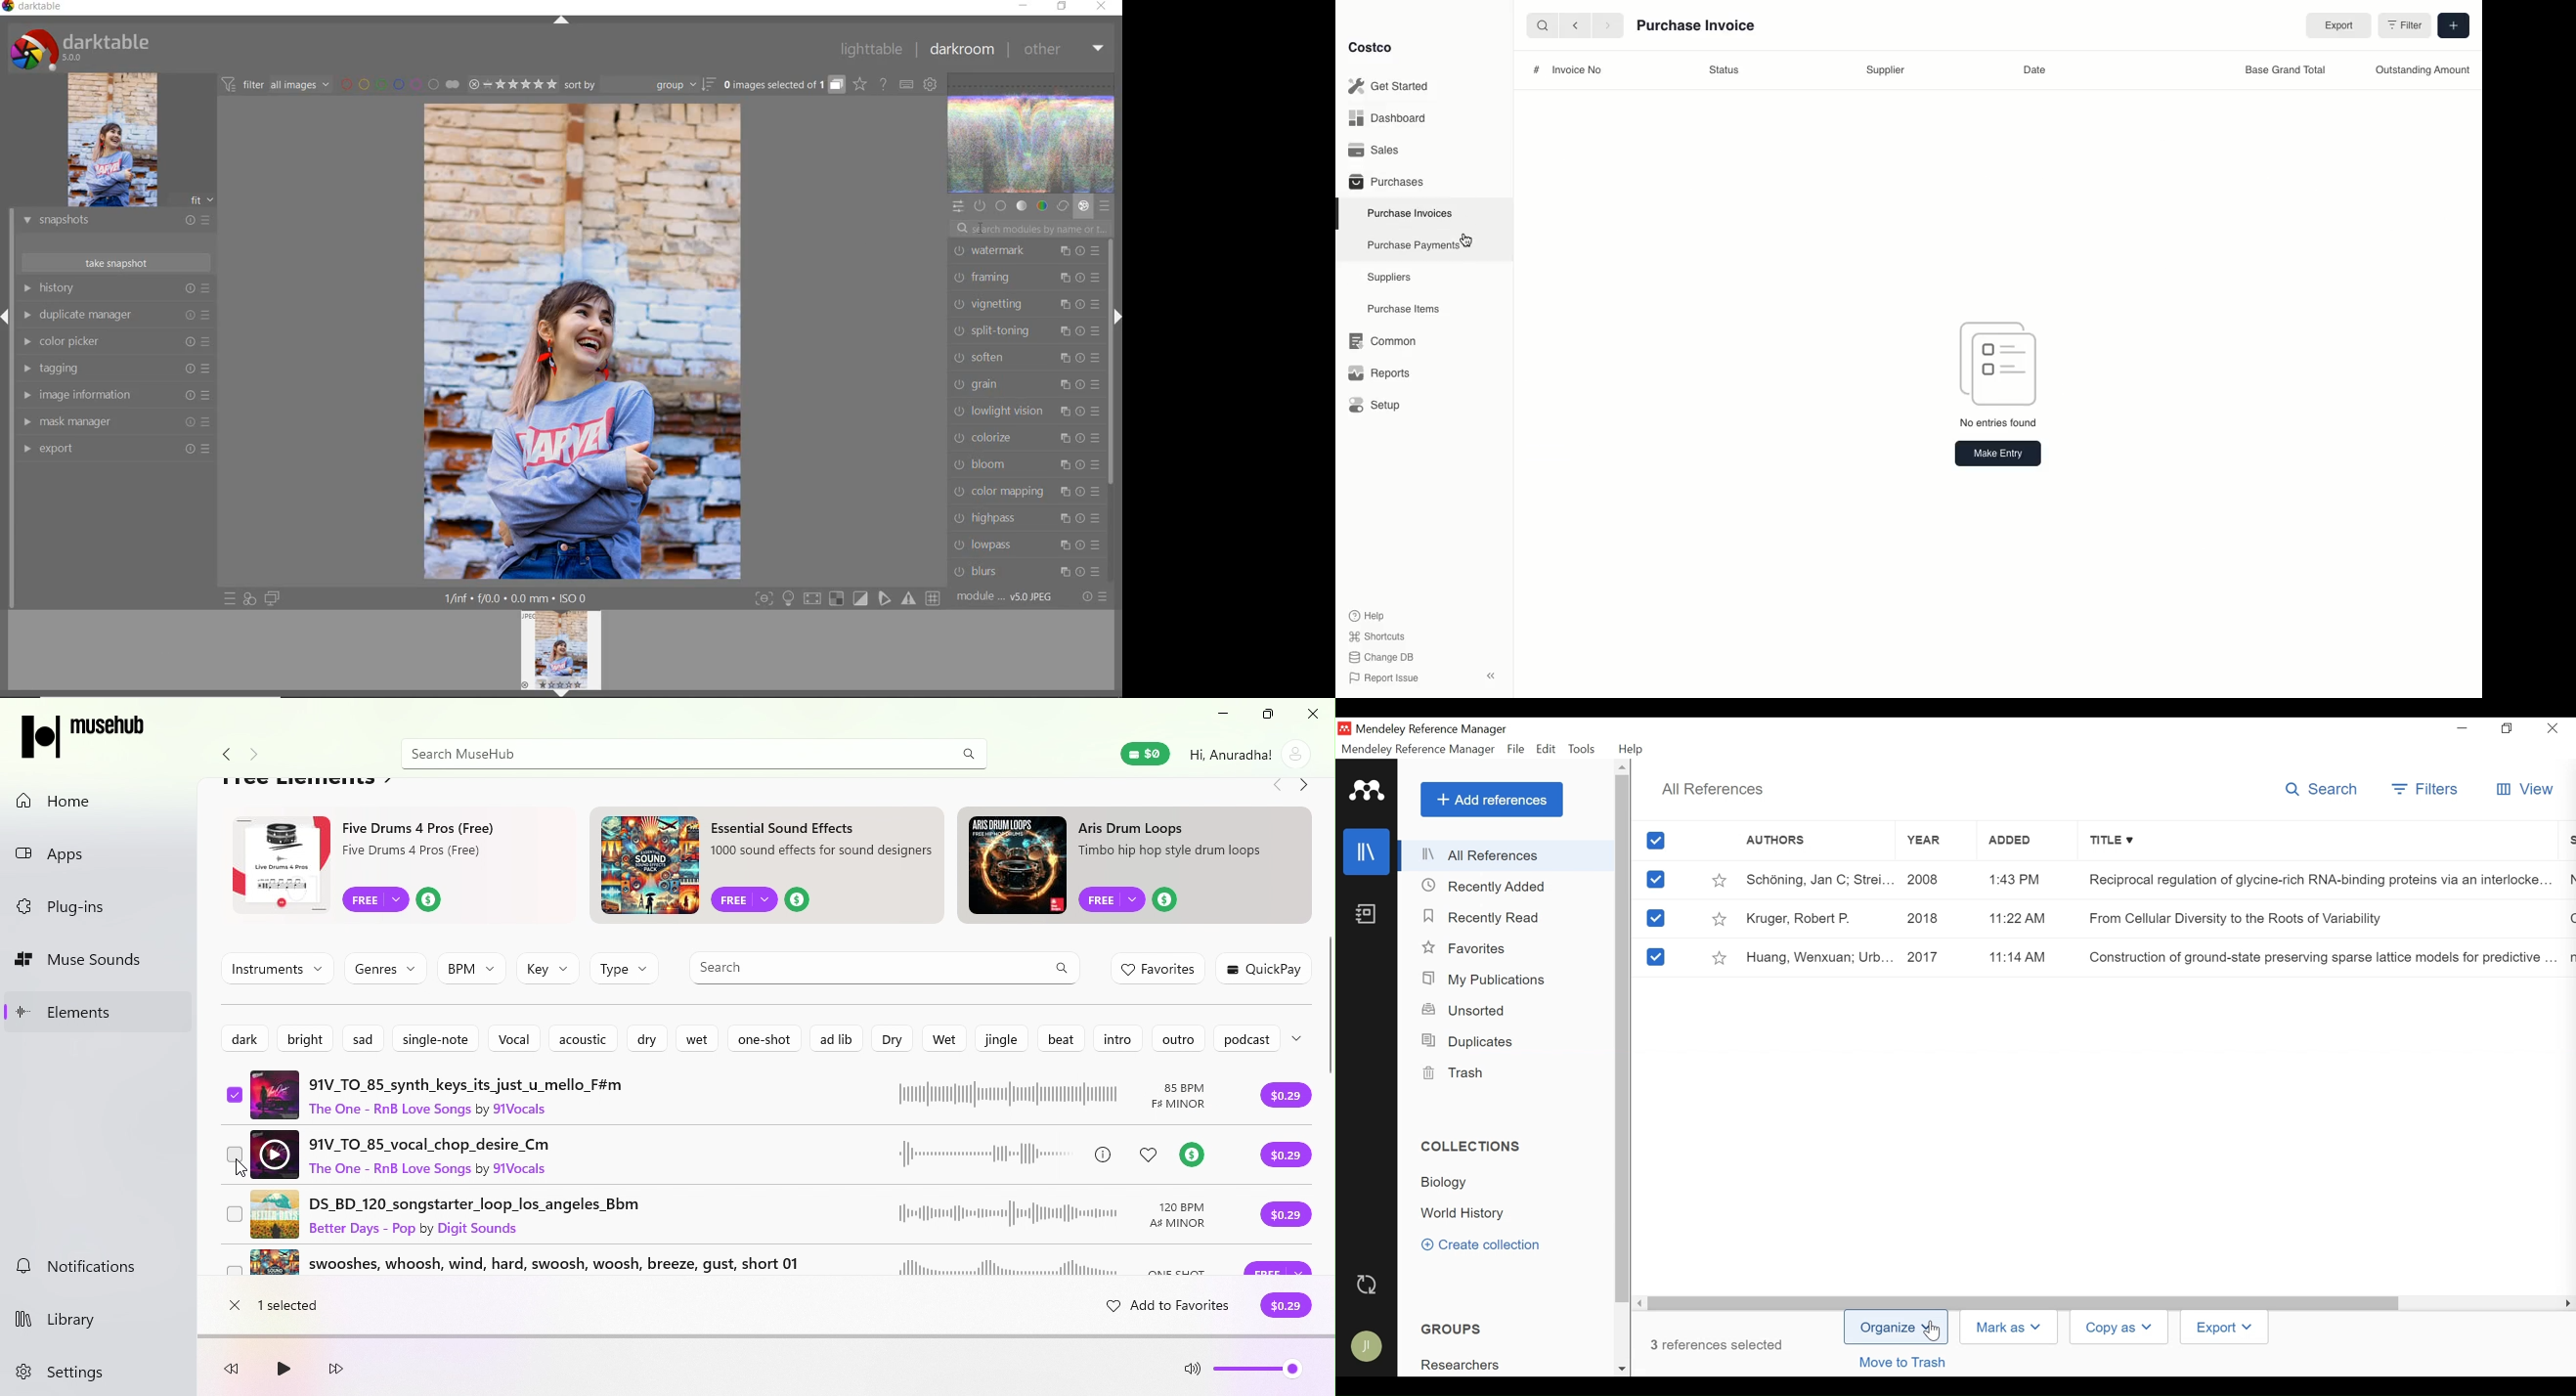  What do you see at coordinates (2019, 880) in the screenshot?
I see `1:43 PM` at bounding box center [2019, 880].